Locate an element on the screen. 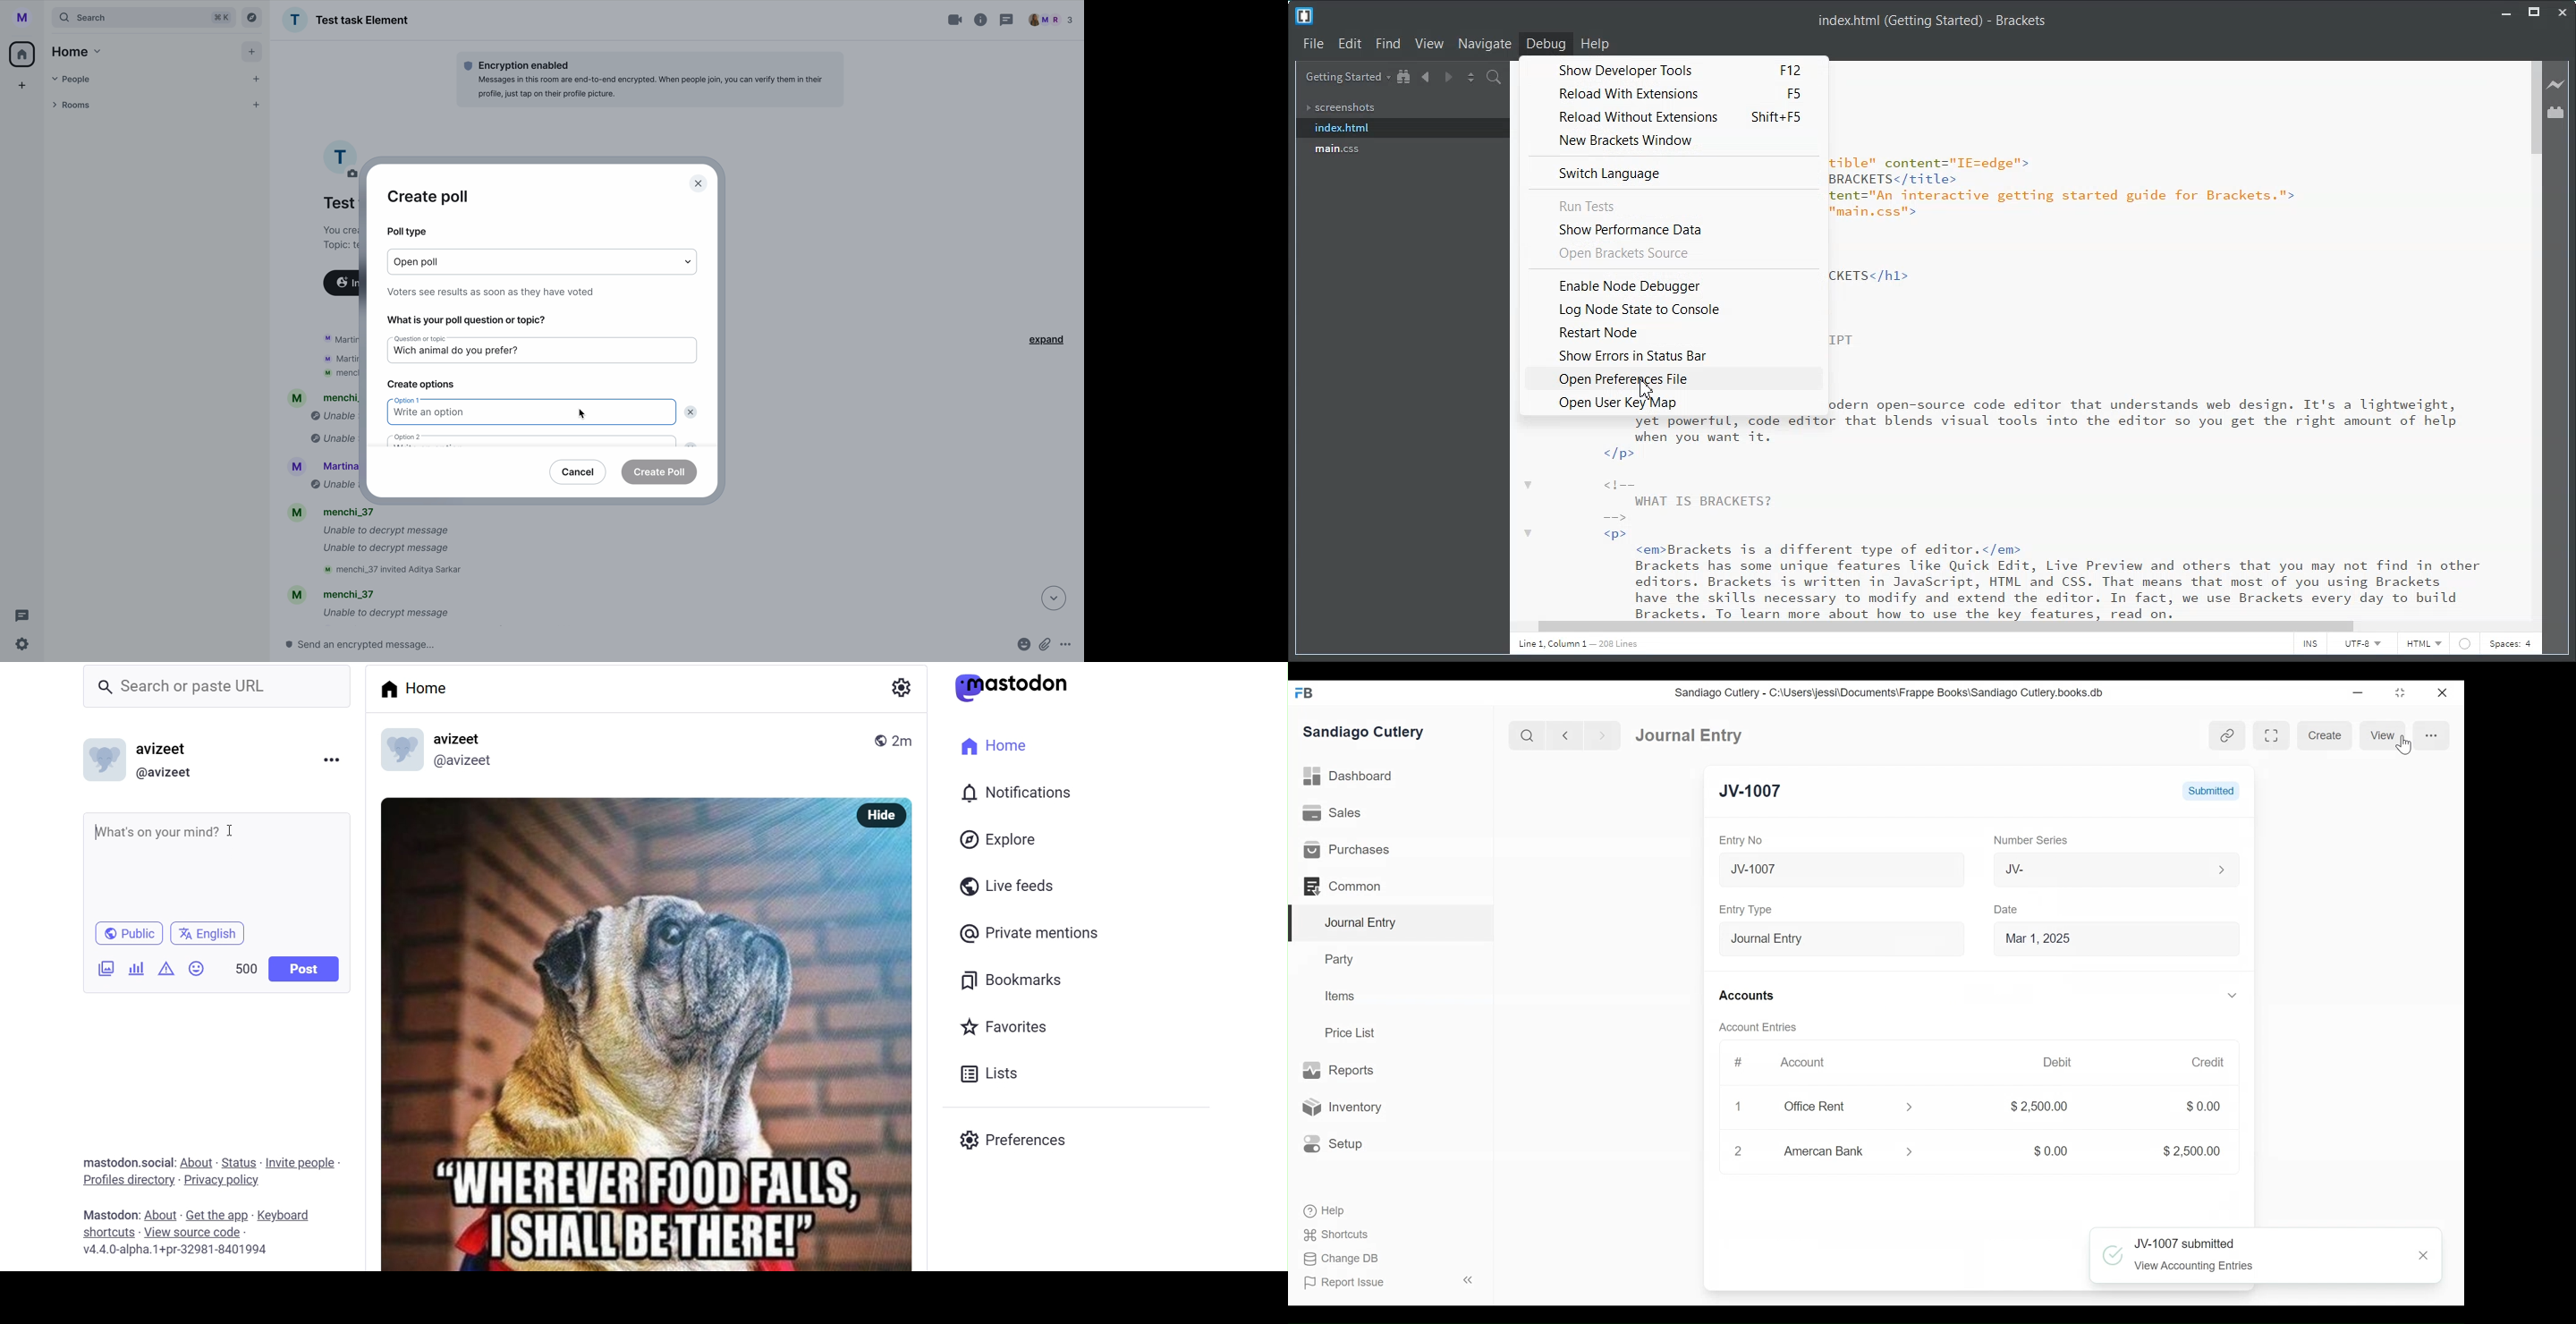  next is located at coordinates (1598, 734).